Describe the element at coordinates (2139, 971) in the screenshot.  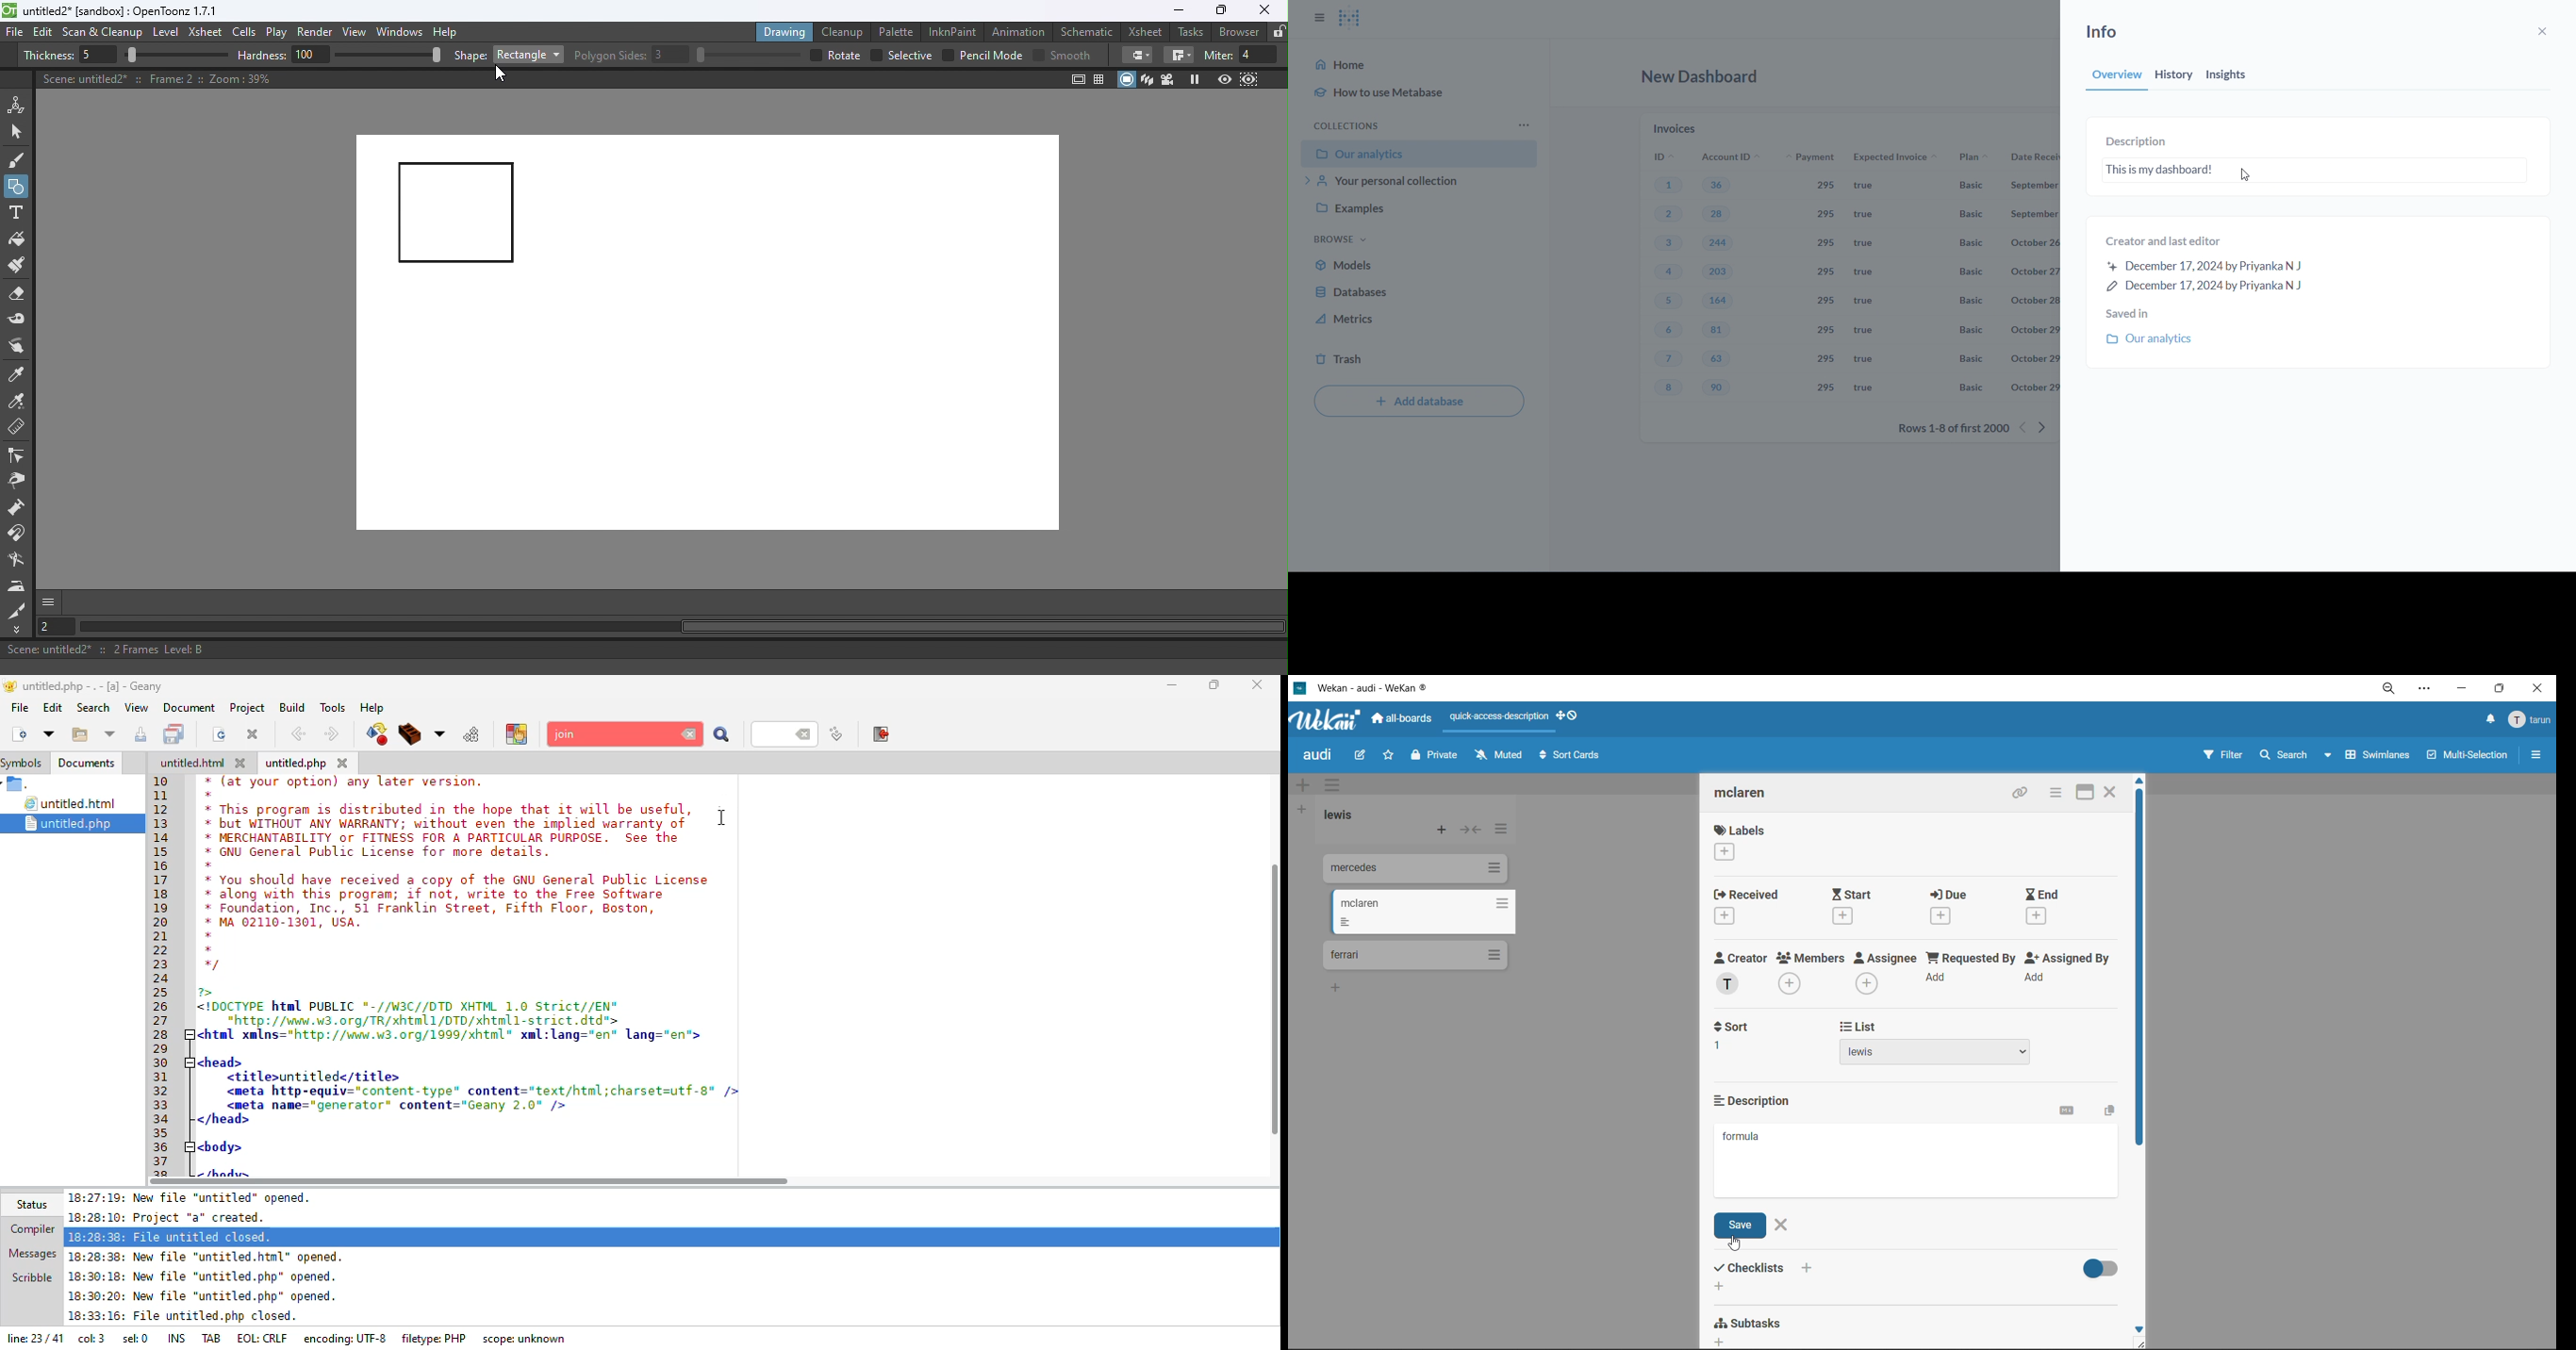
I see `vertical scroll bar` at that location.